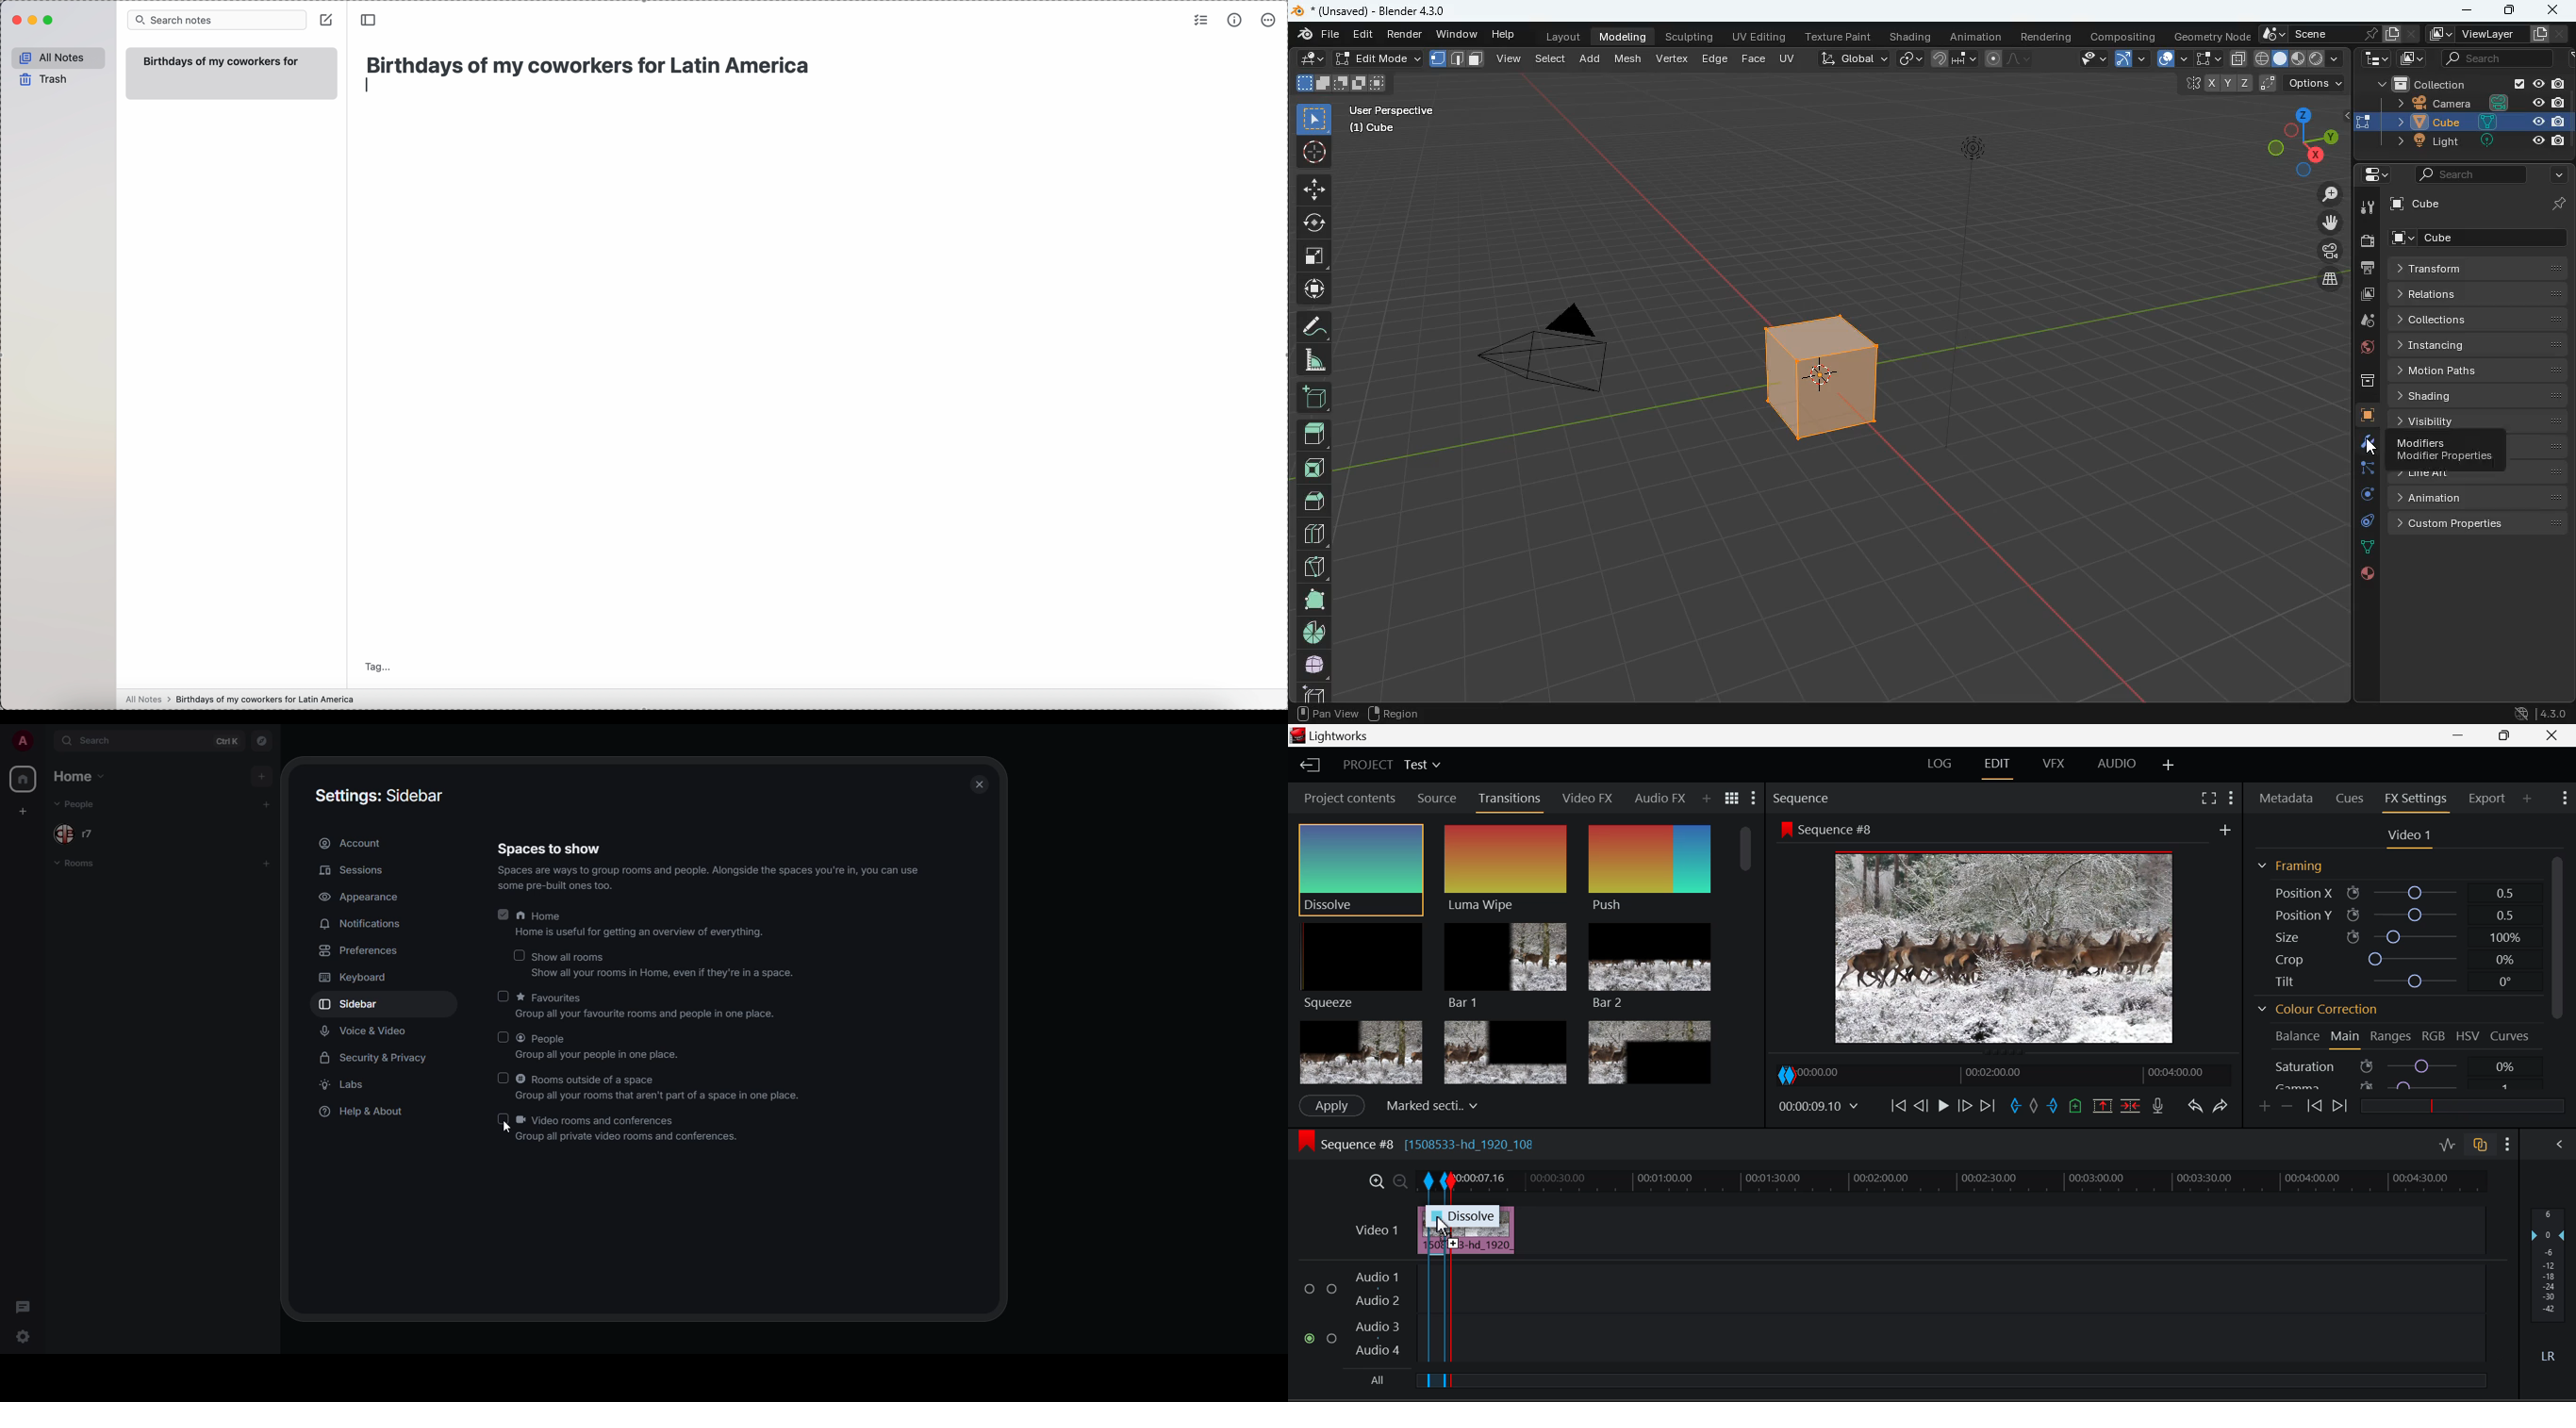  What do you see at coordinates (78, 804) in the screenshot?
I see `people` at bounding box center [78, 804].